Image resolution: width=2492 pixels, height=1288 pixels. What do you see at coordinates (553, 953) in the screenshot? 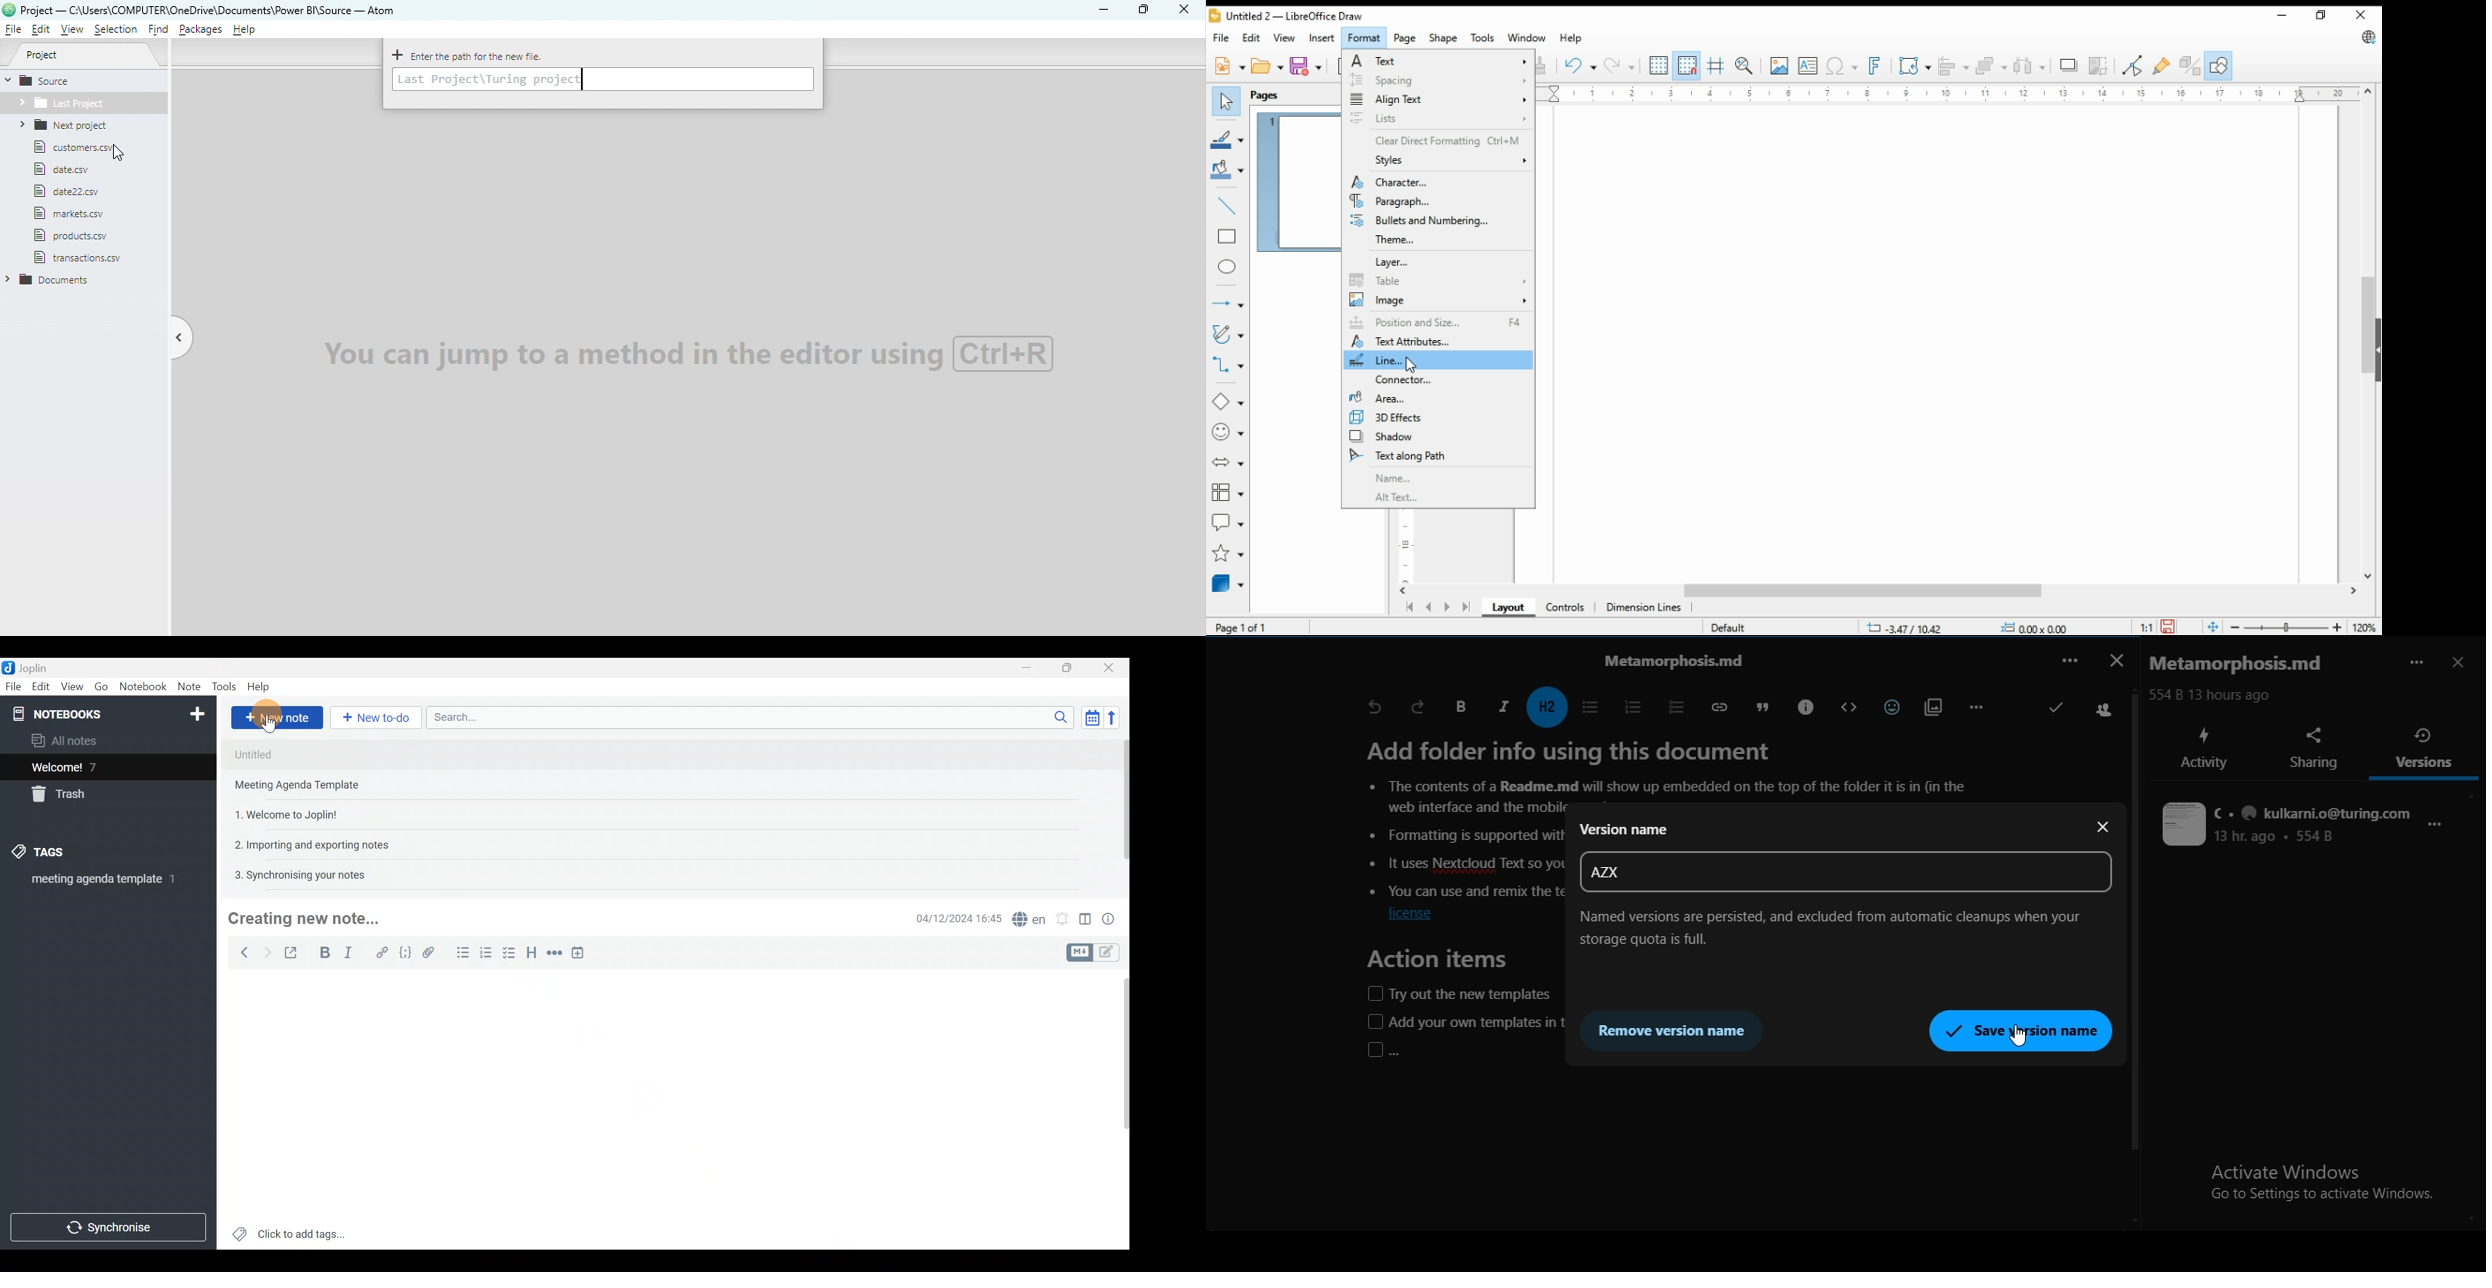
I see `Horizontal rule` at bounding box center [553, 953].